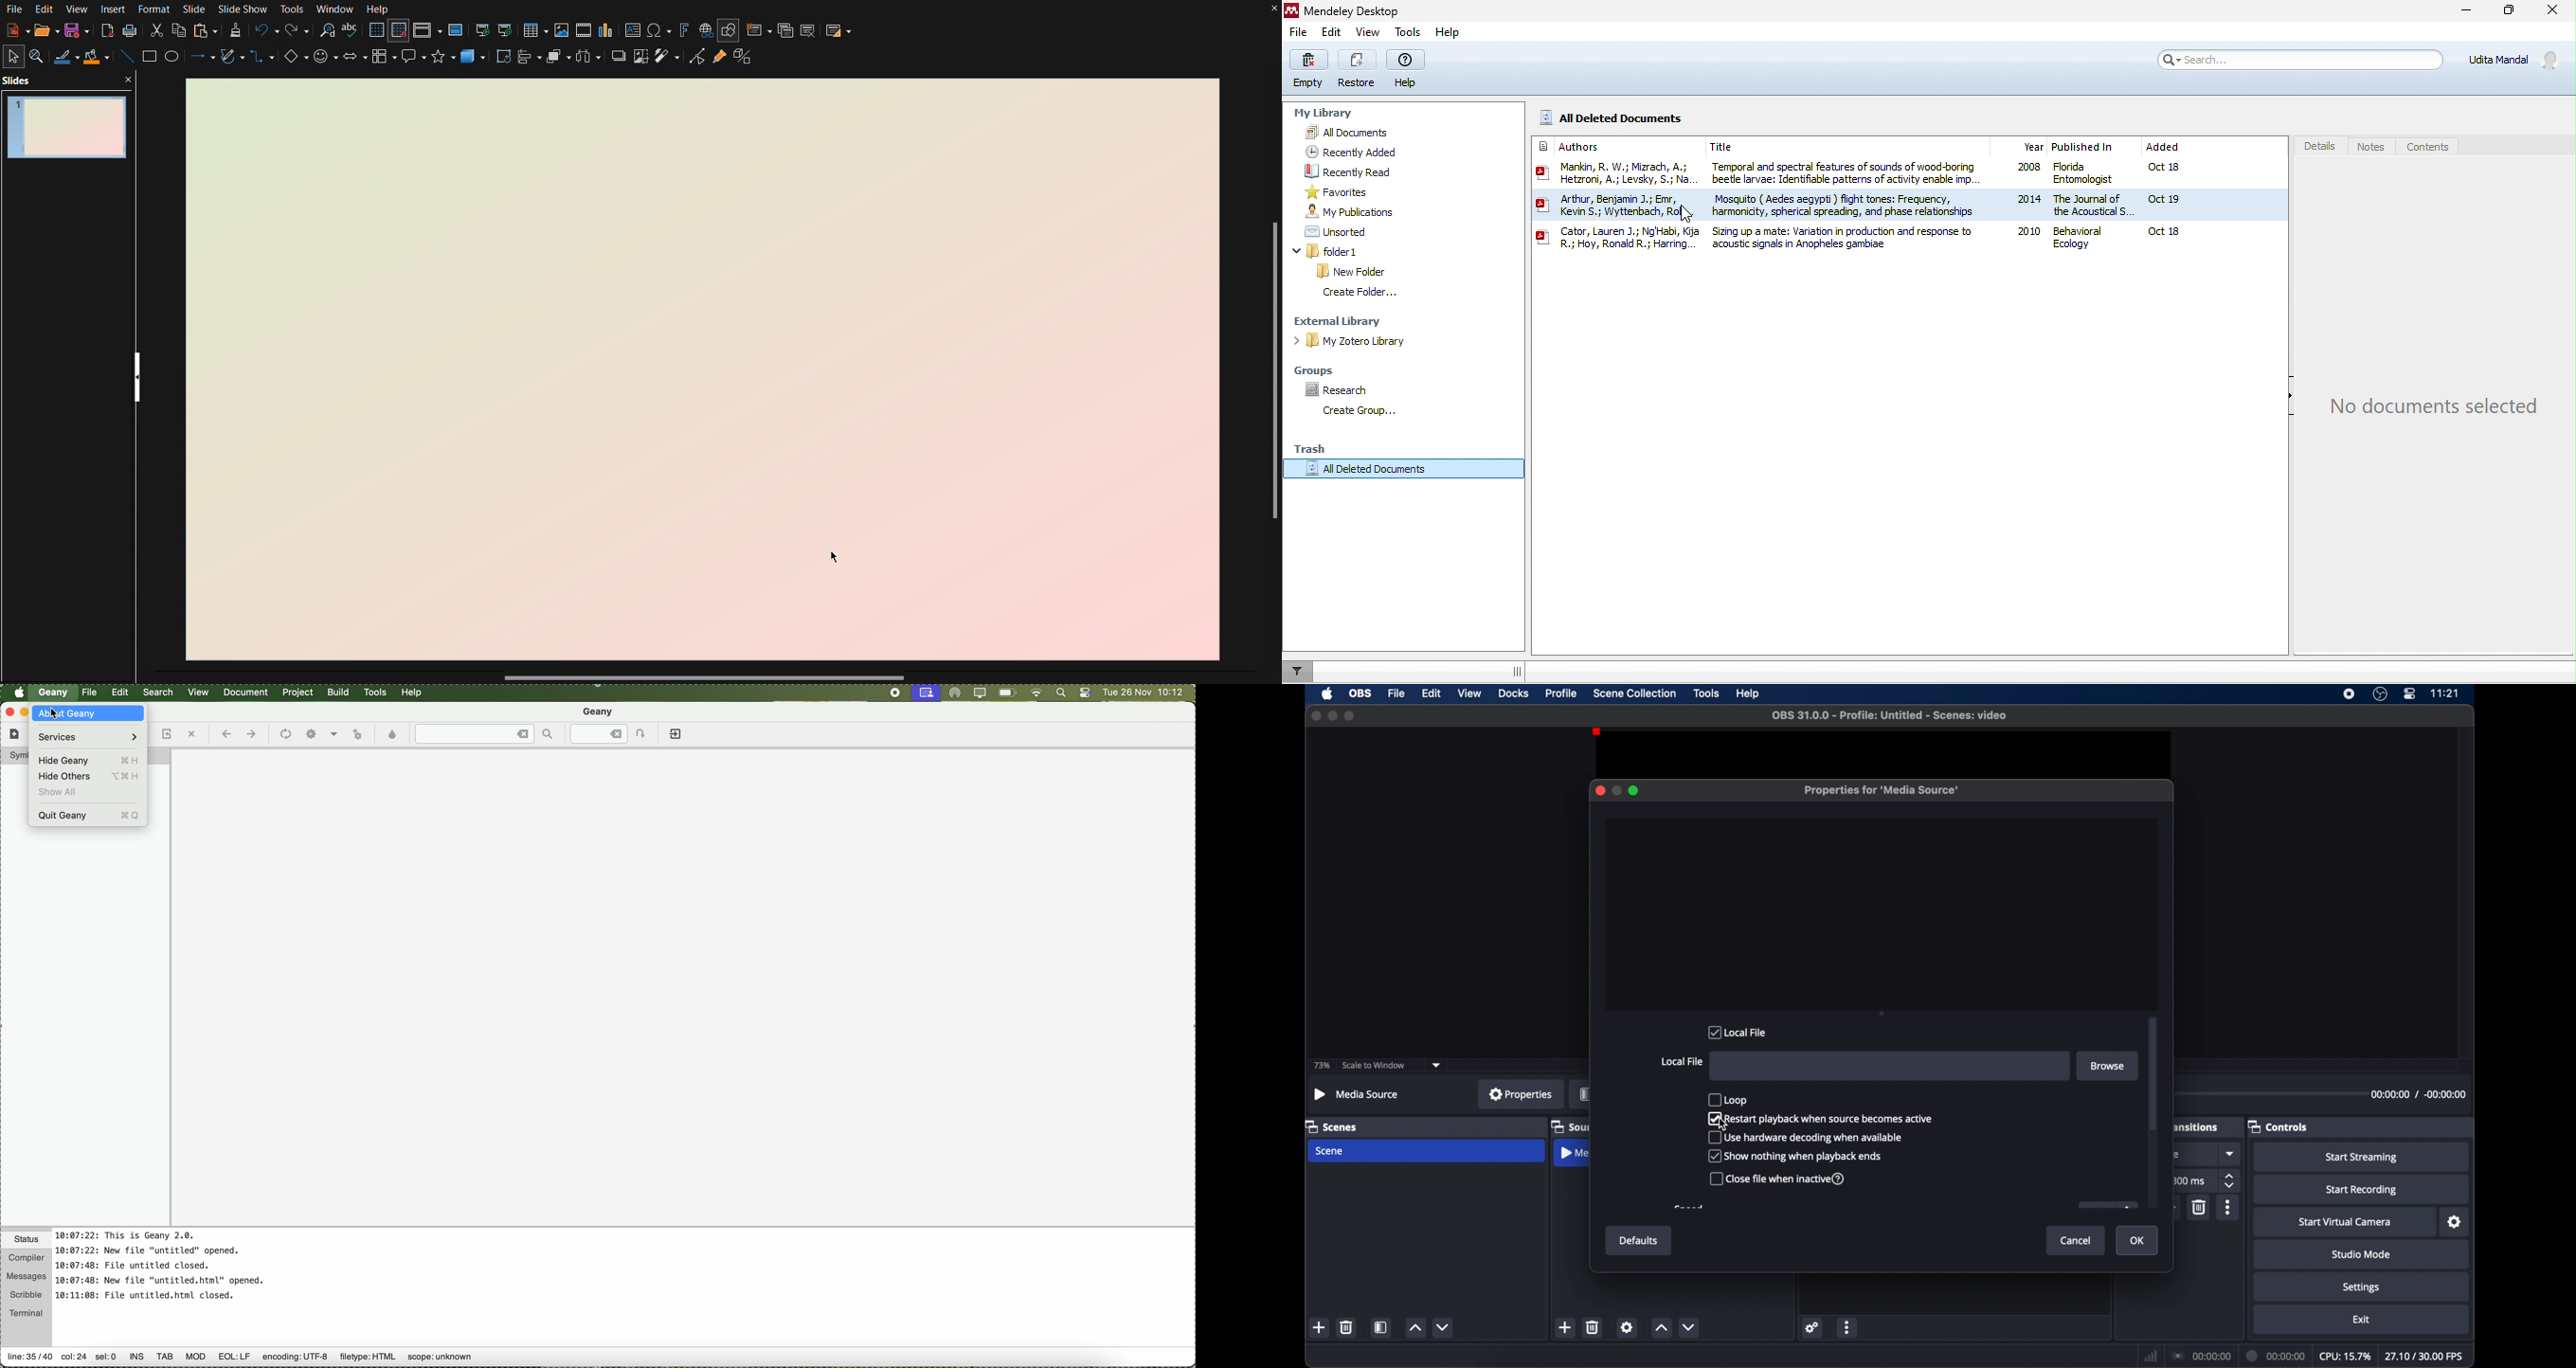 The width and height of the screenshot is (2576, 1372). I want to click on Temporal and spectral features of sounds of wood boring
beetle larvae: Identifiable patterns of activity enable imp.
Mosquito ( Aedes aegypti) fight tones: Frequency,
harmoricity, spherical spreading, and phase relationships

a Sizing up a mate: Variation in production and response to
‘acoustic signals in Anopheles gambiae:, so click(1848, 205).